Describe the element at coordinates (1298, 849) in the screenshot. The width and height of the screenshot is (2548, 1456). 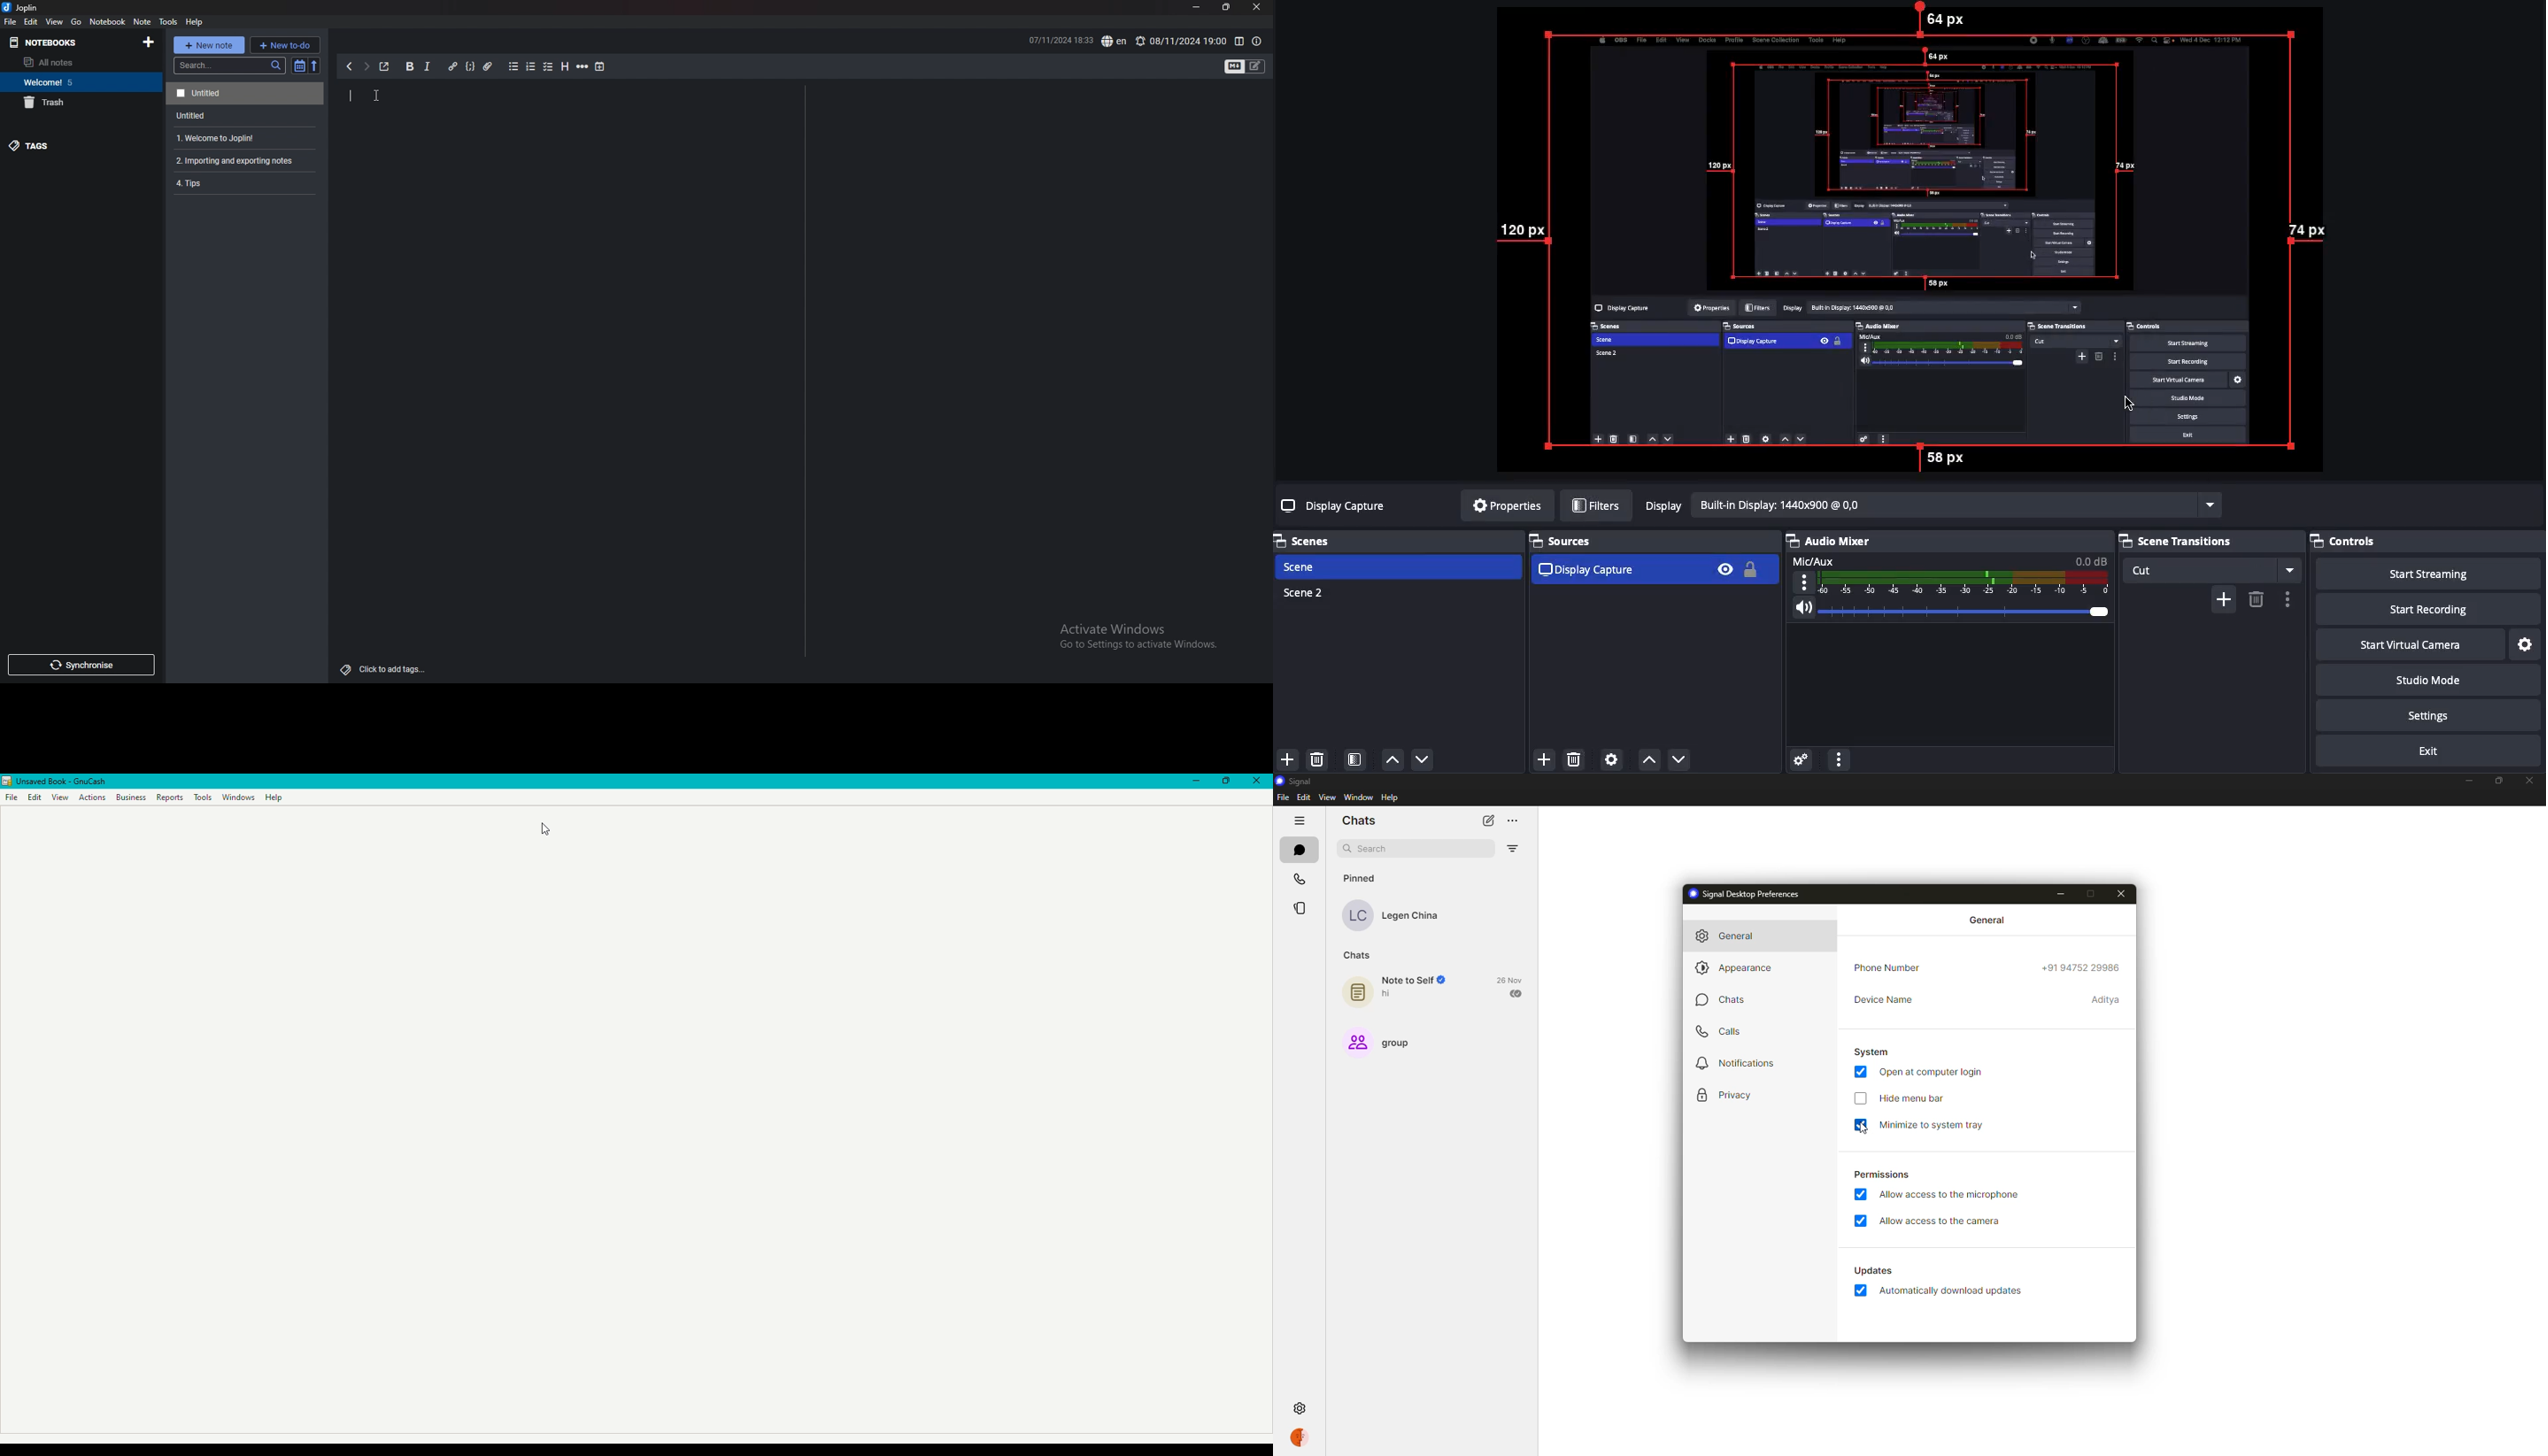
I see `chats` at that location.